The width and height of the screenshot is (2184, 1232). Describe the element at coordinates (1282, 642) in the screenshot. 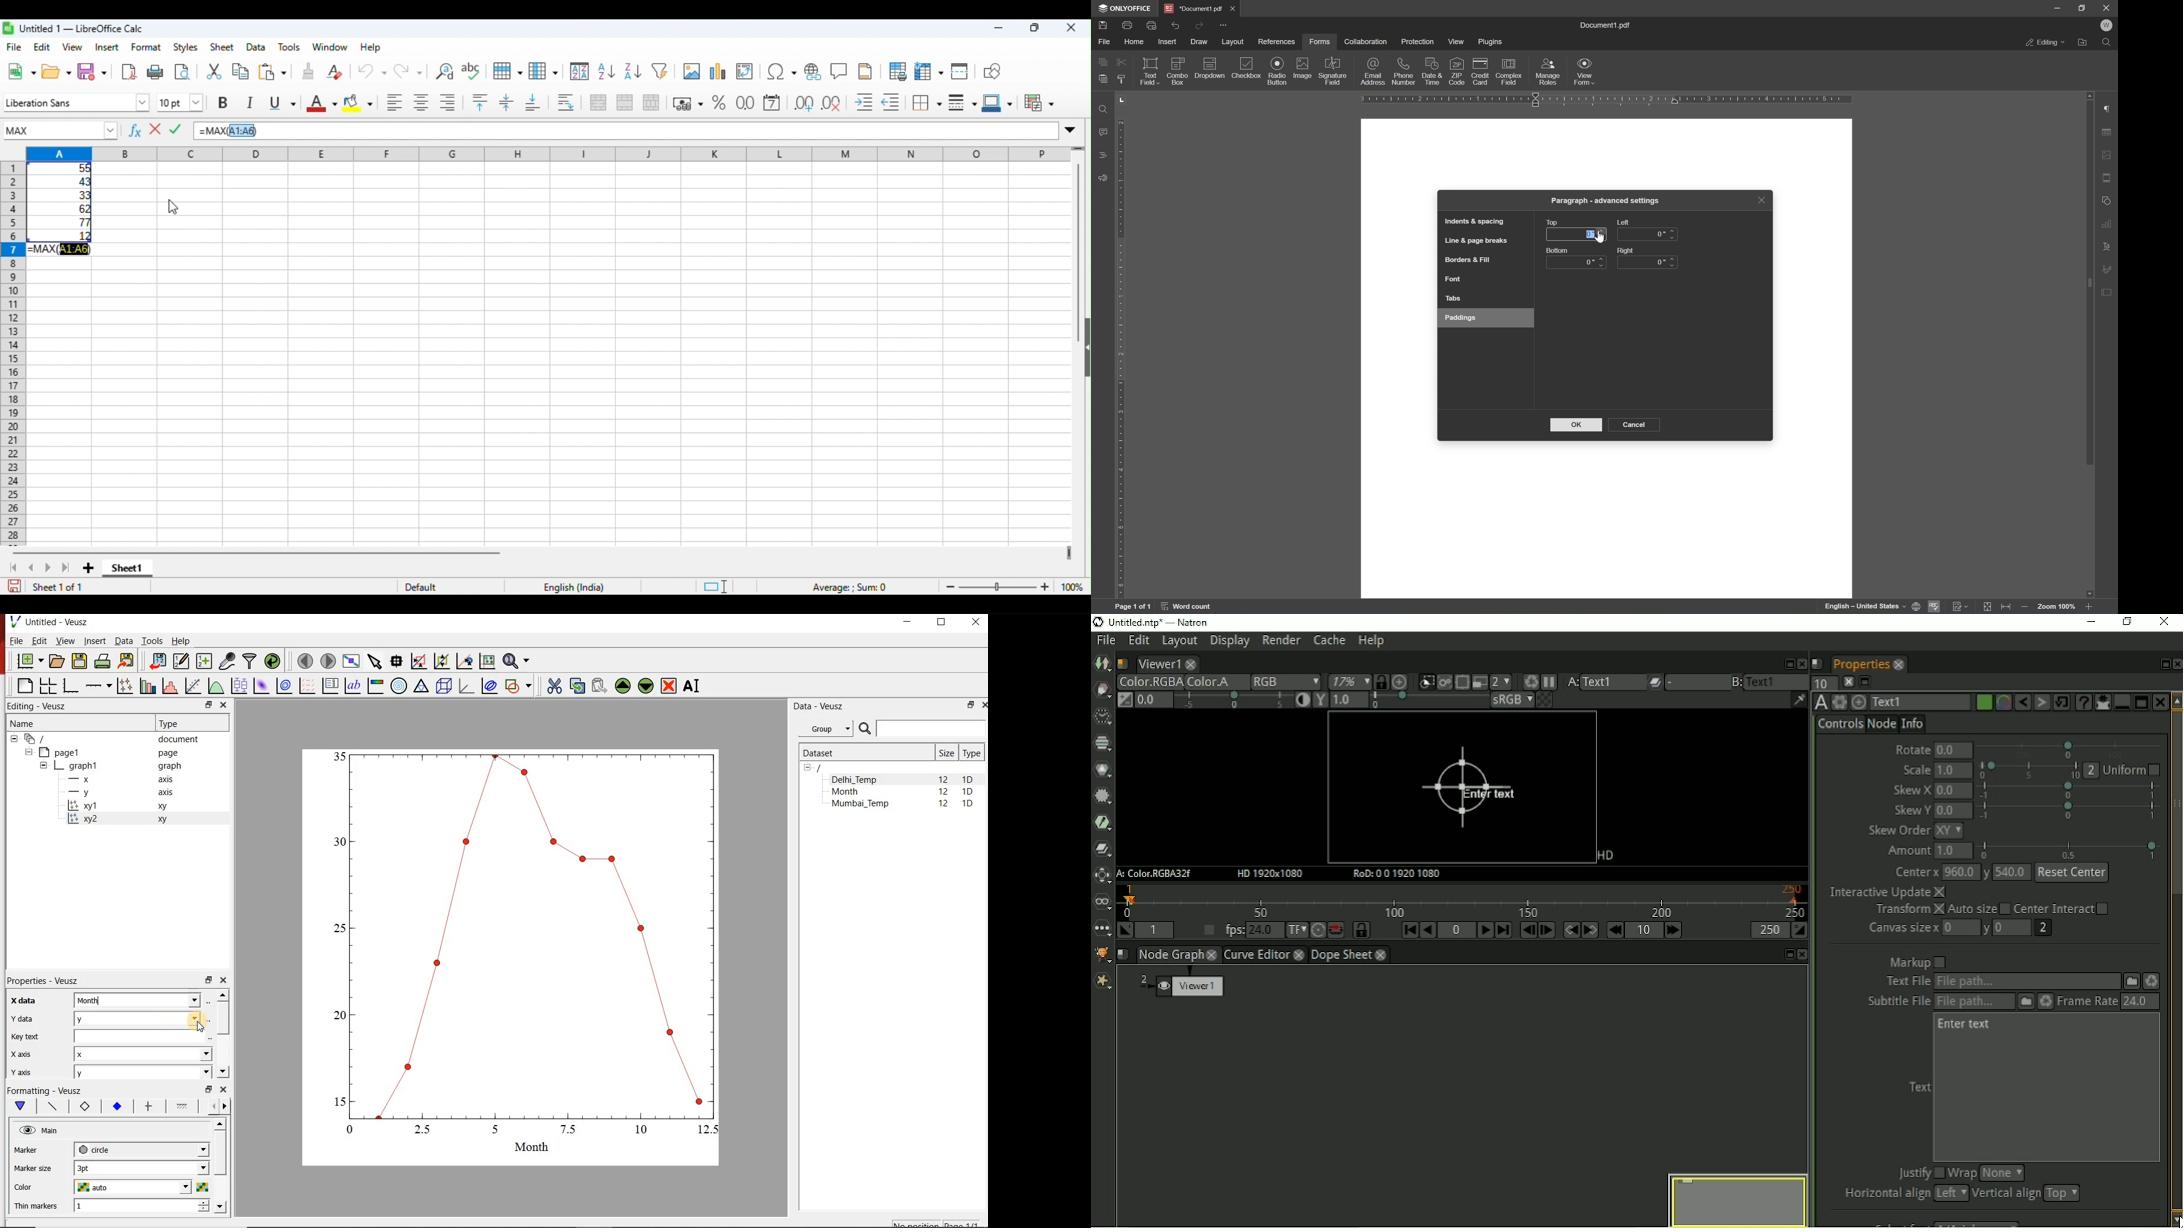

I see `Render` at that location.